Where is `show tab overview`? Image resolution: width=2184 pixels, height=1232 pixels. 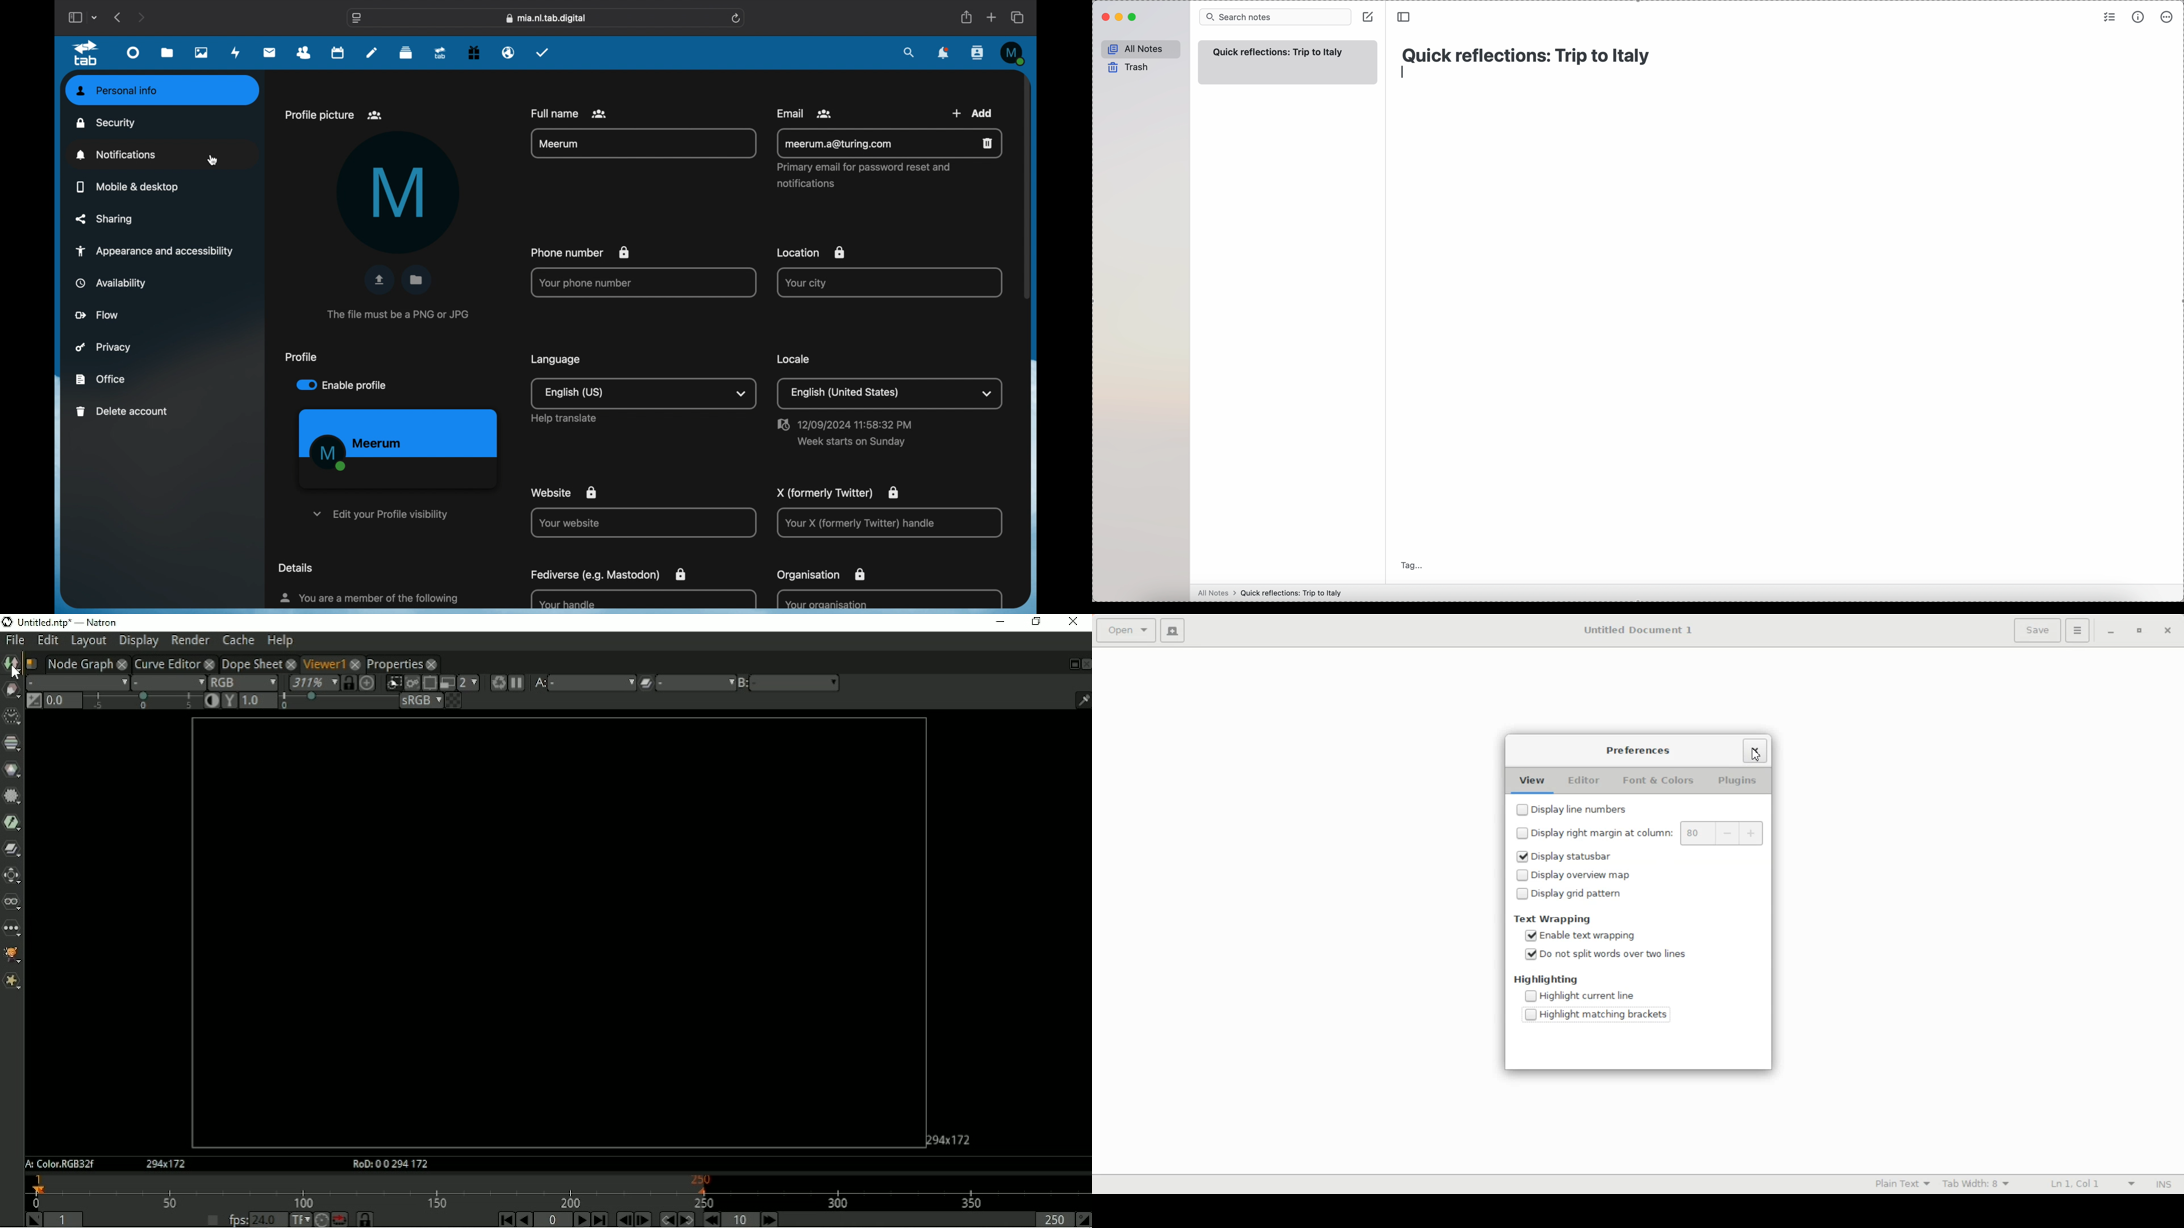 show tab overview is located at coordinates (1019, 17).